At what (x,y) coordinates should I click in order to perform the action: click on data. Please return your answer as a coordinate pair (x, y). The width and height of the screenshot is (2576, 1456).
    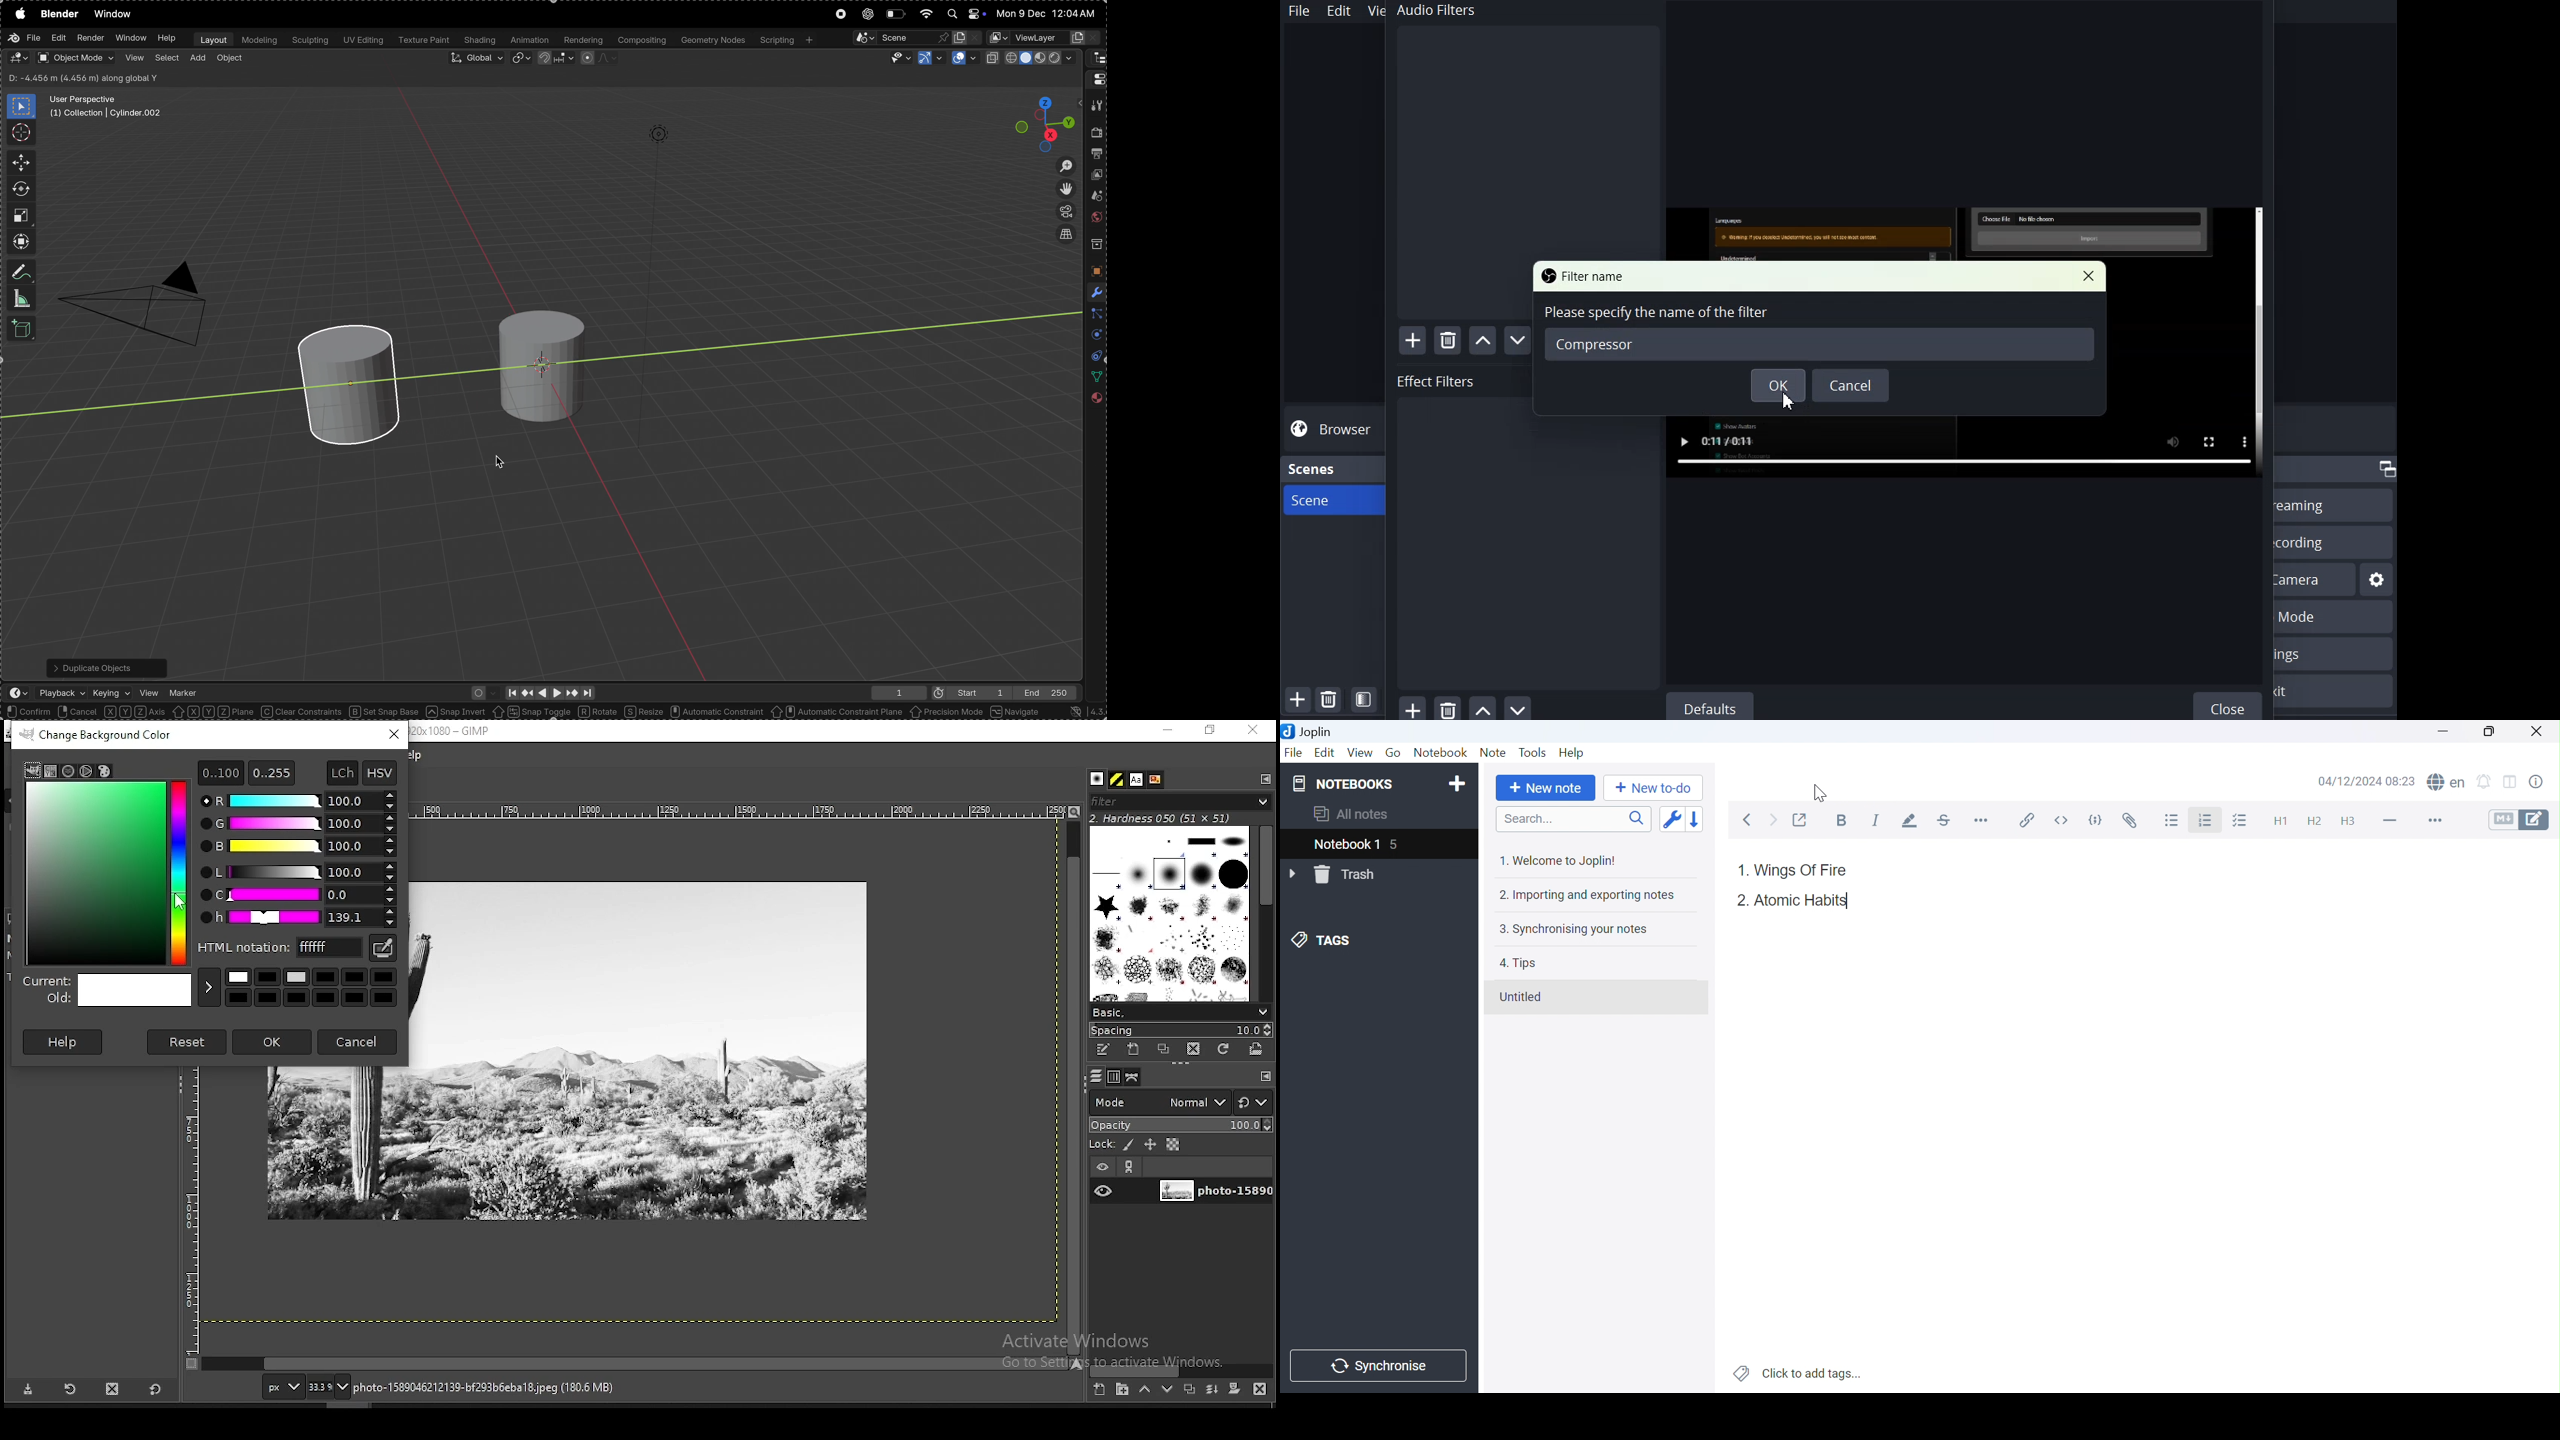
    Looking at the image, I should click on (1094, 377).